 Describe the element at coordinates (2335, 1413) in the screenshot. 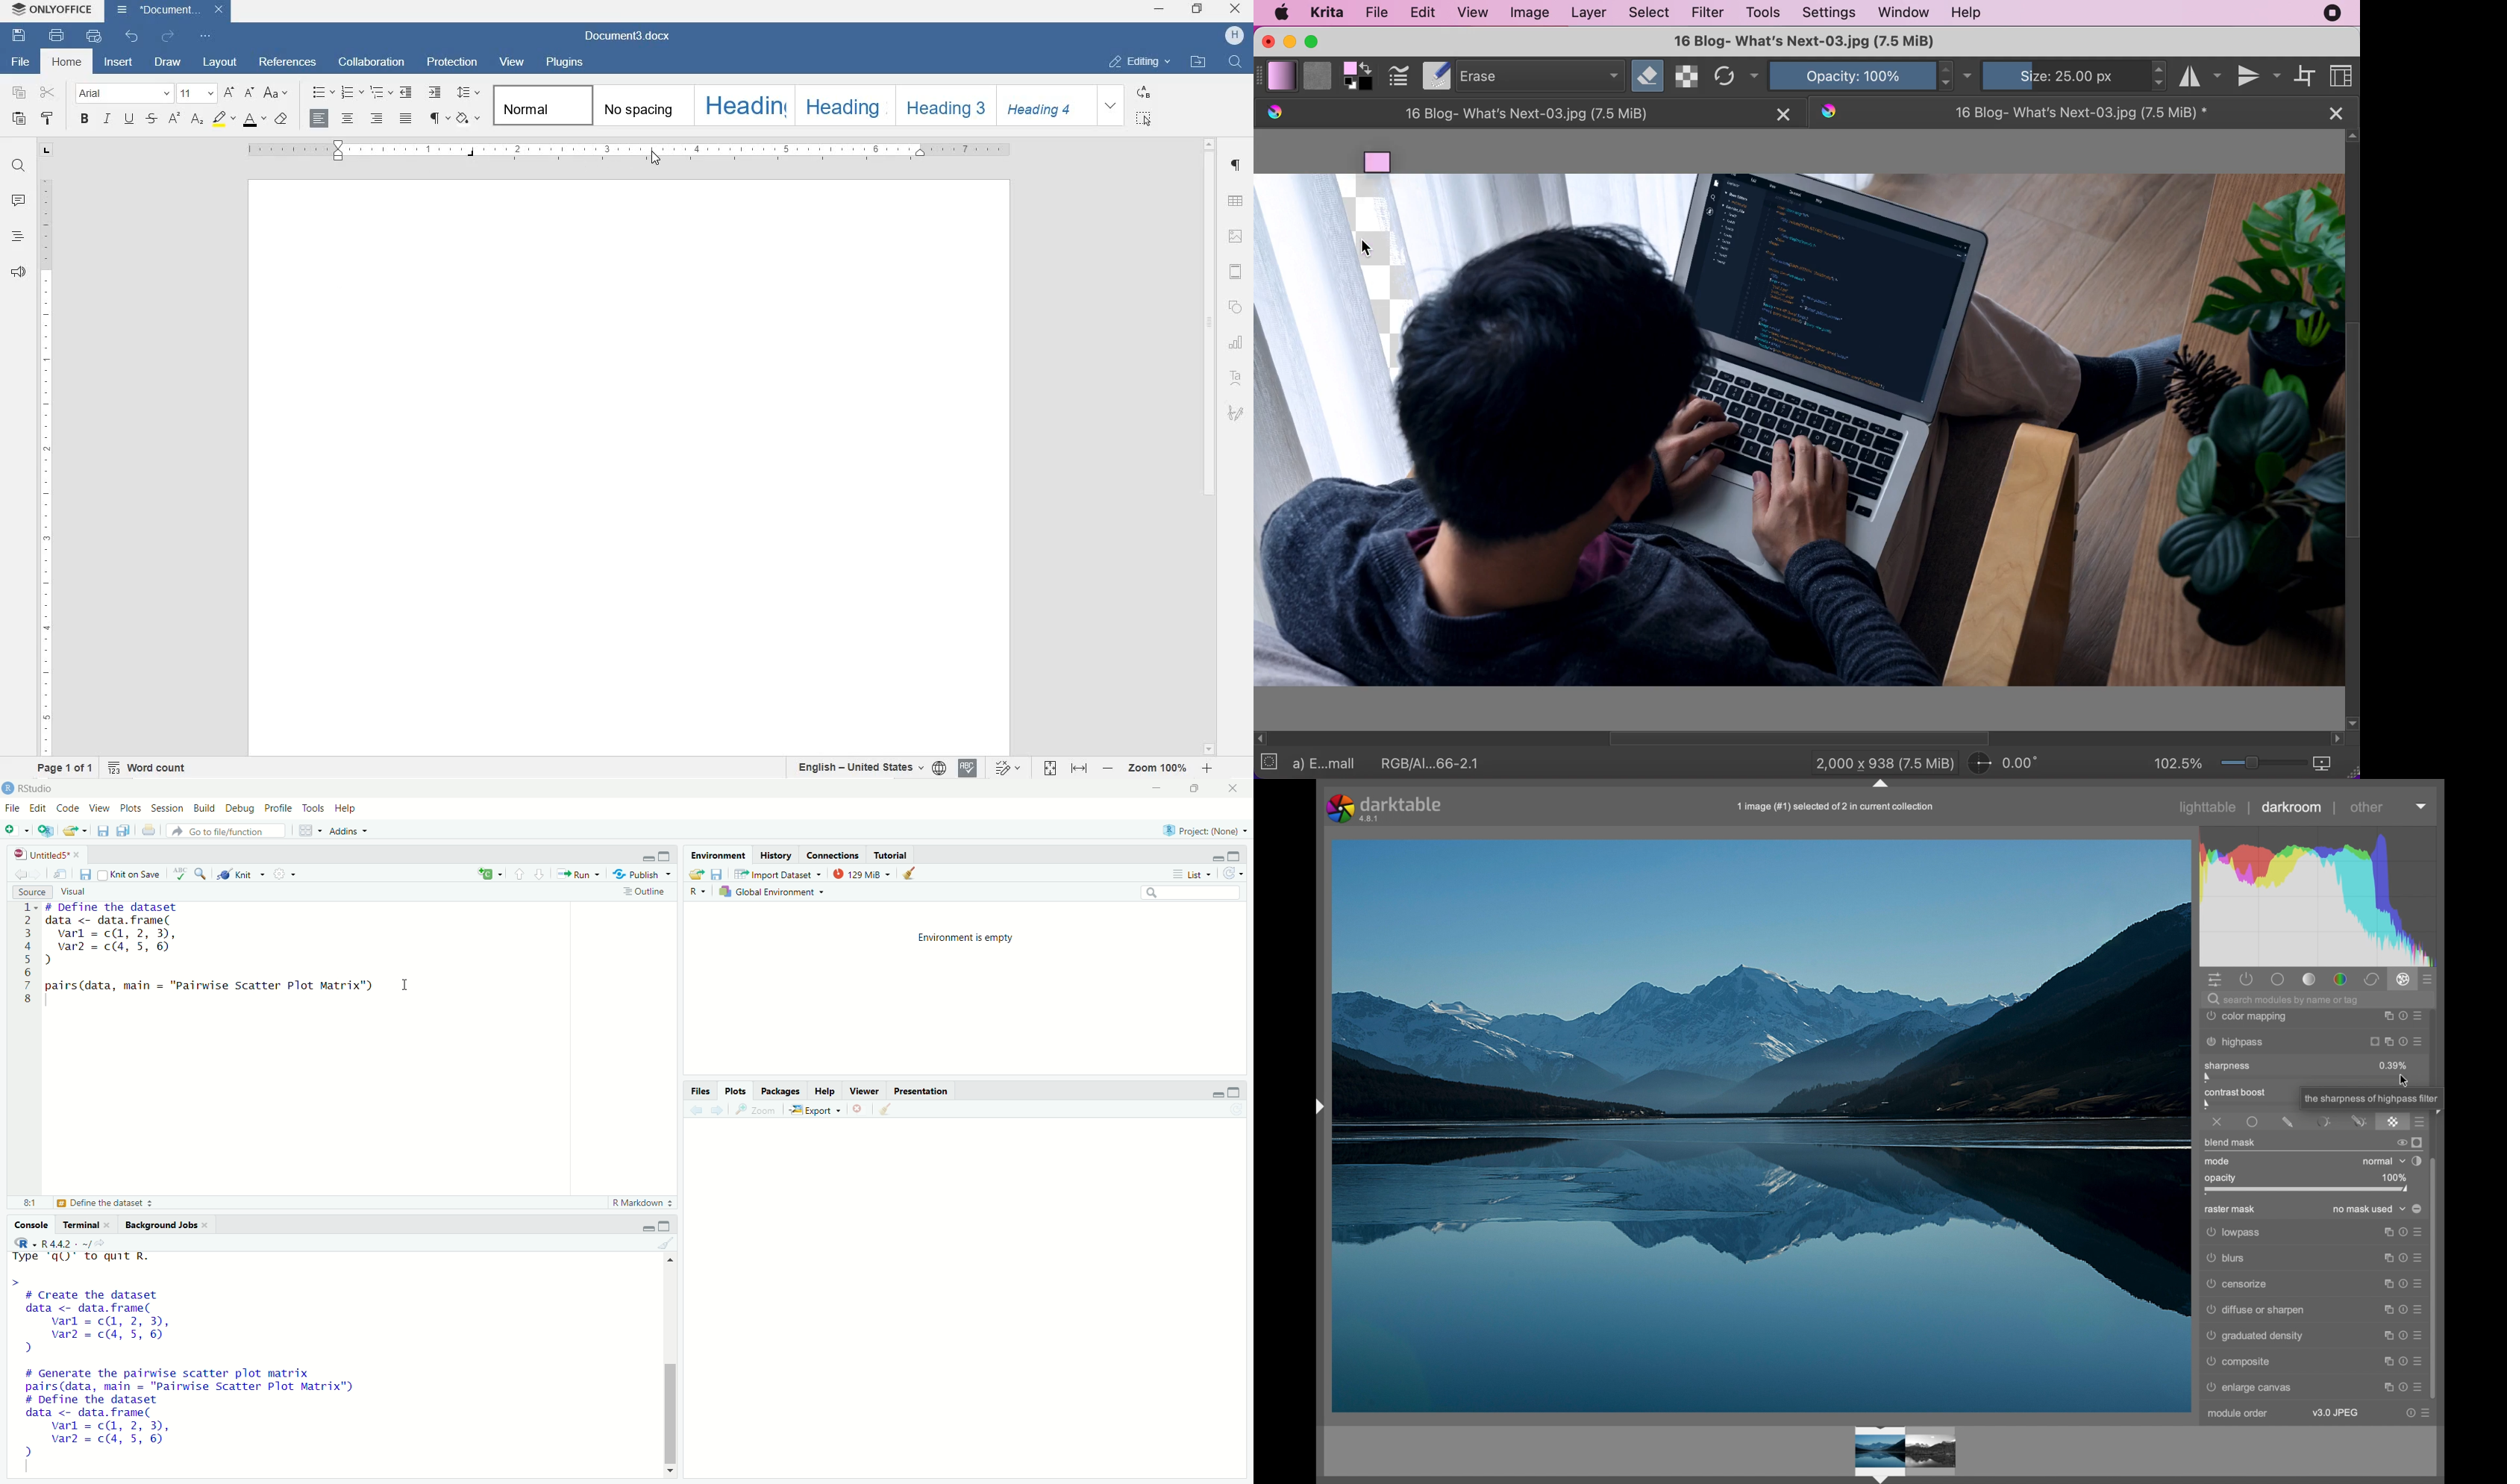

I see `v3.0 jpeg` at that location.